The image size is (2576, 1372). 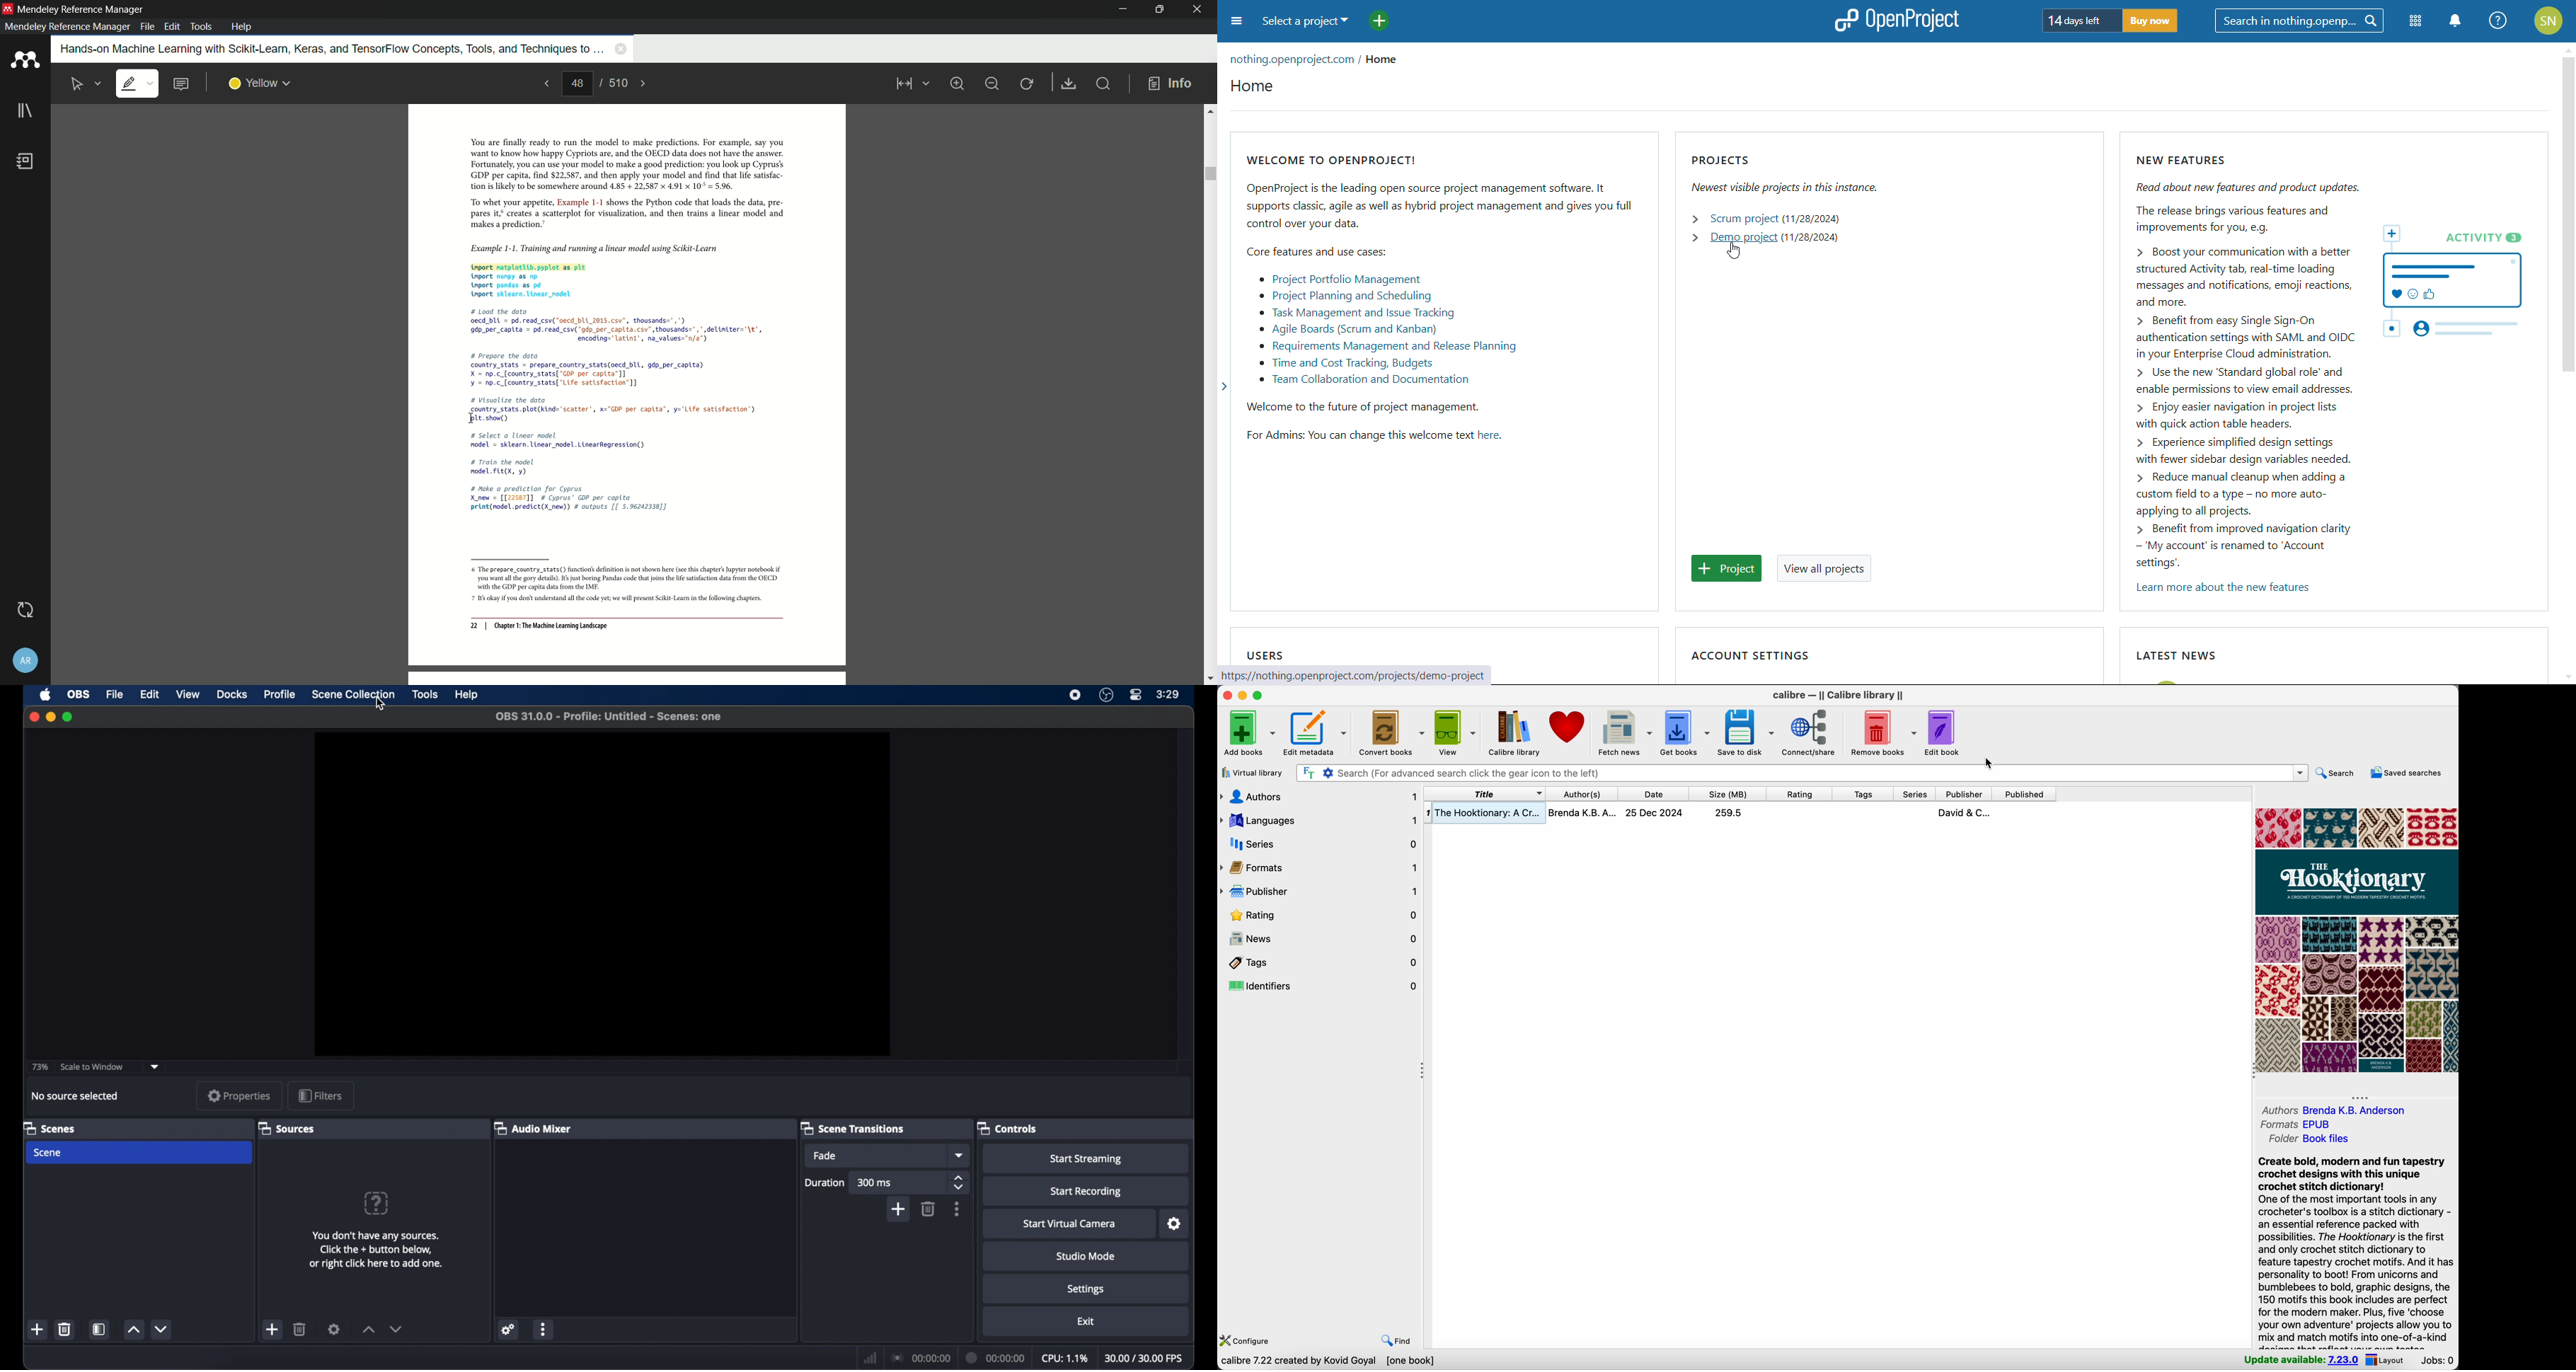 What do you see at coordinates (1102, 83) in the screenshot?
I see `find` at bounding box center [1102, 83].